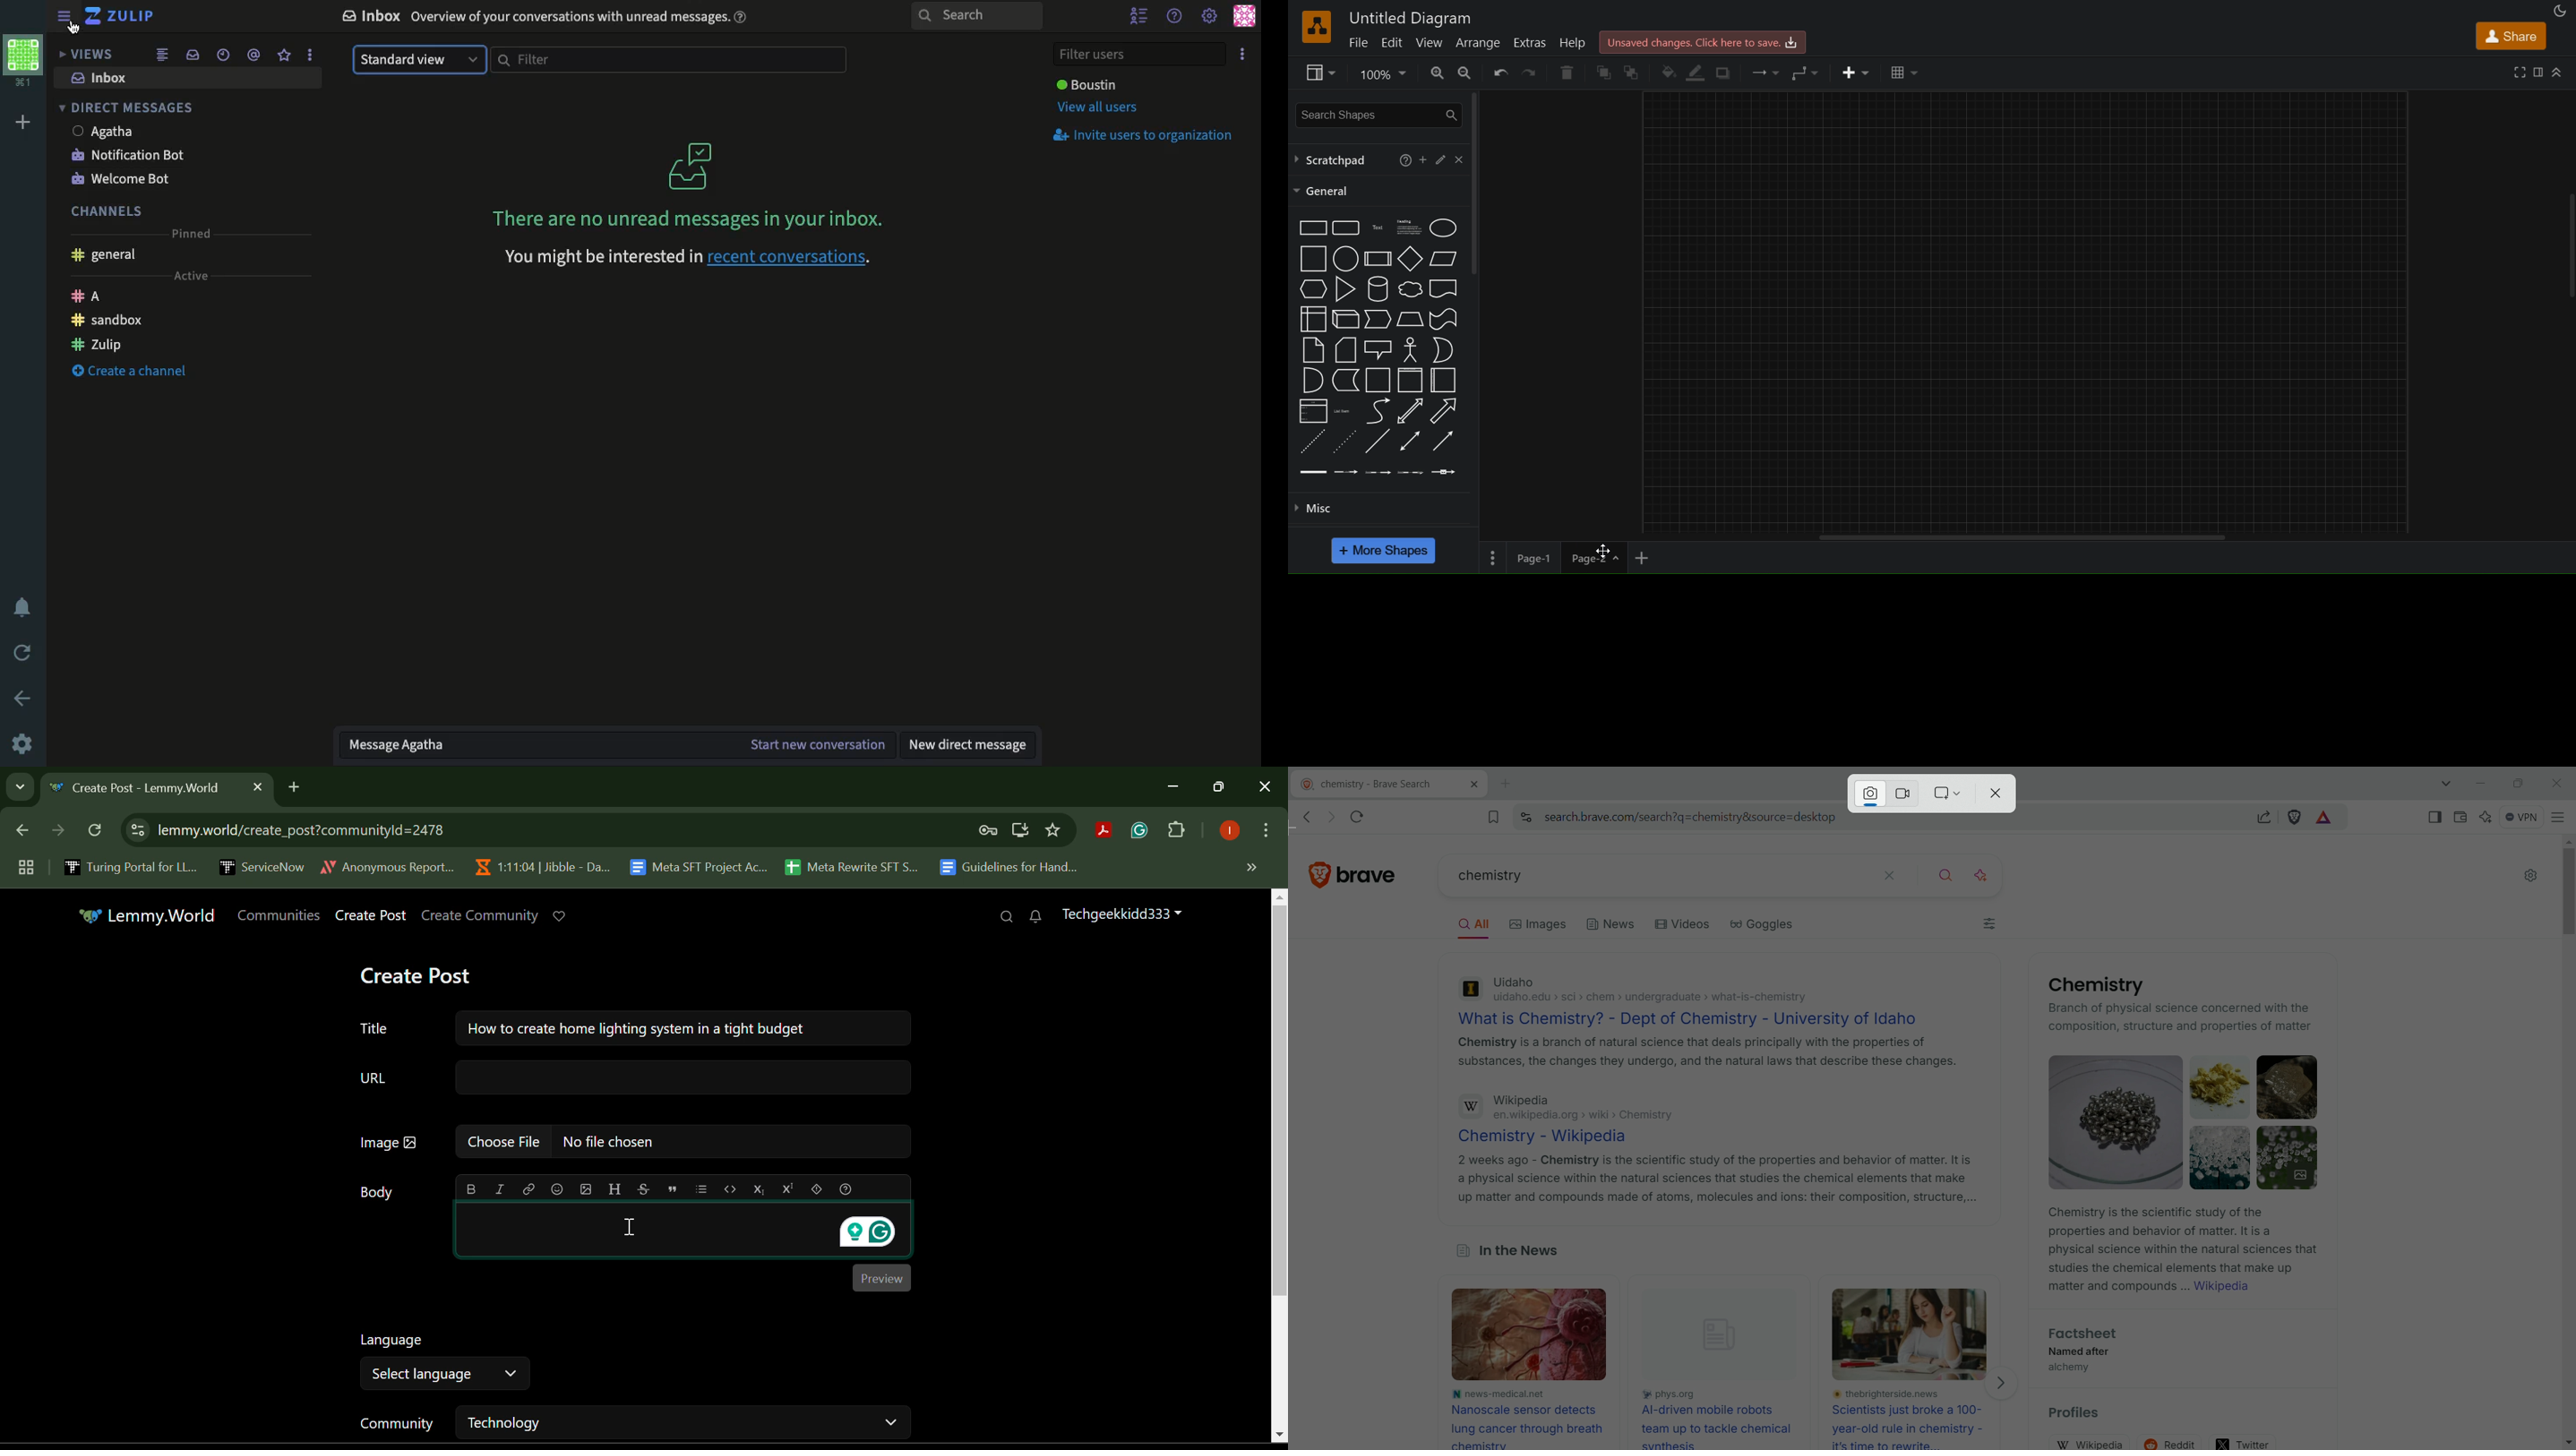 The height and width of the screenshot is (1456, 2576). I want to click on Filter, so click(662, 59).